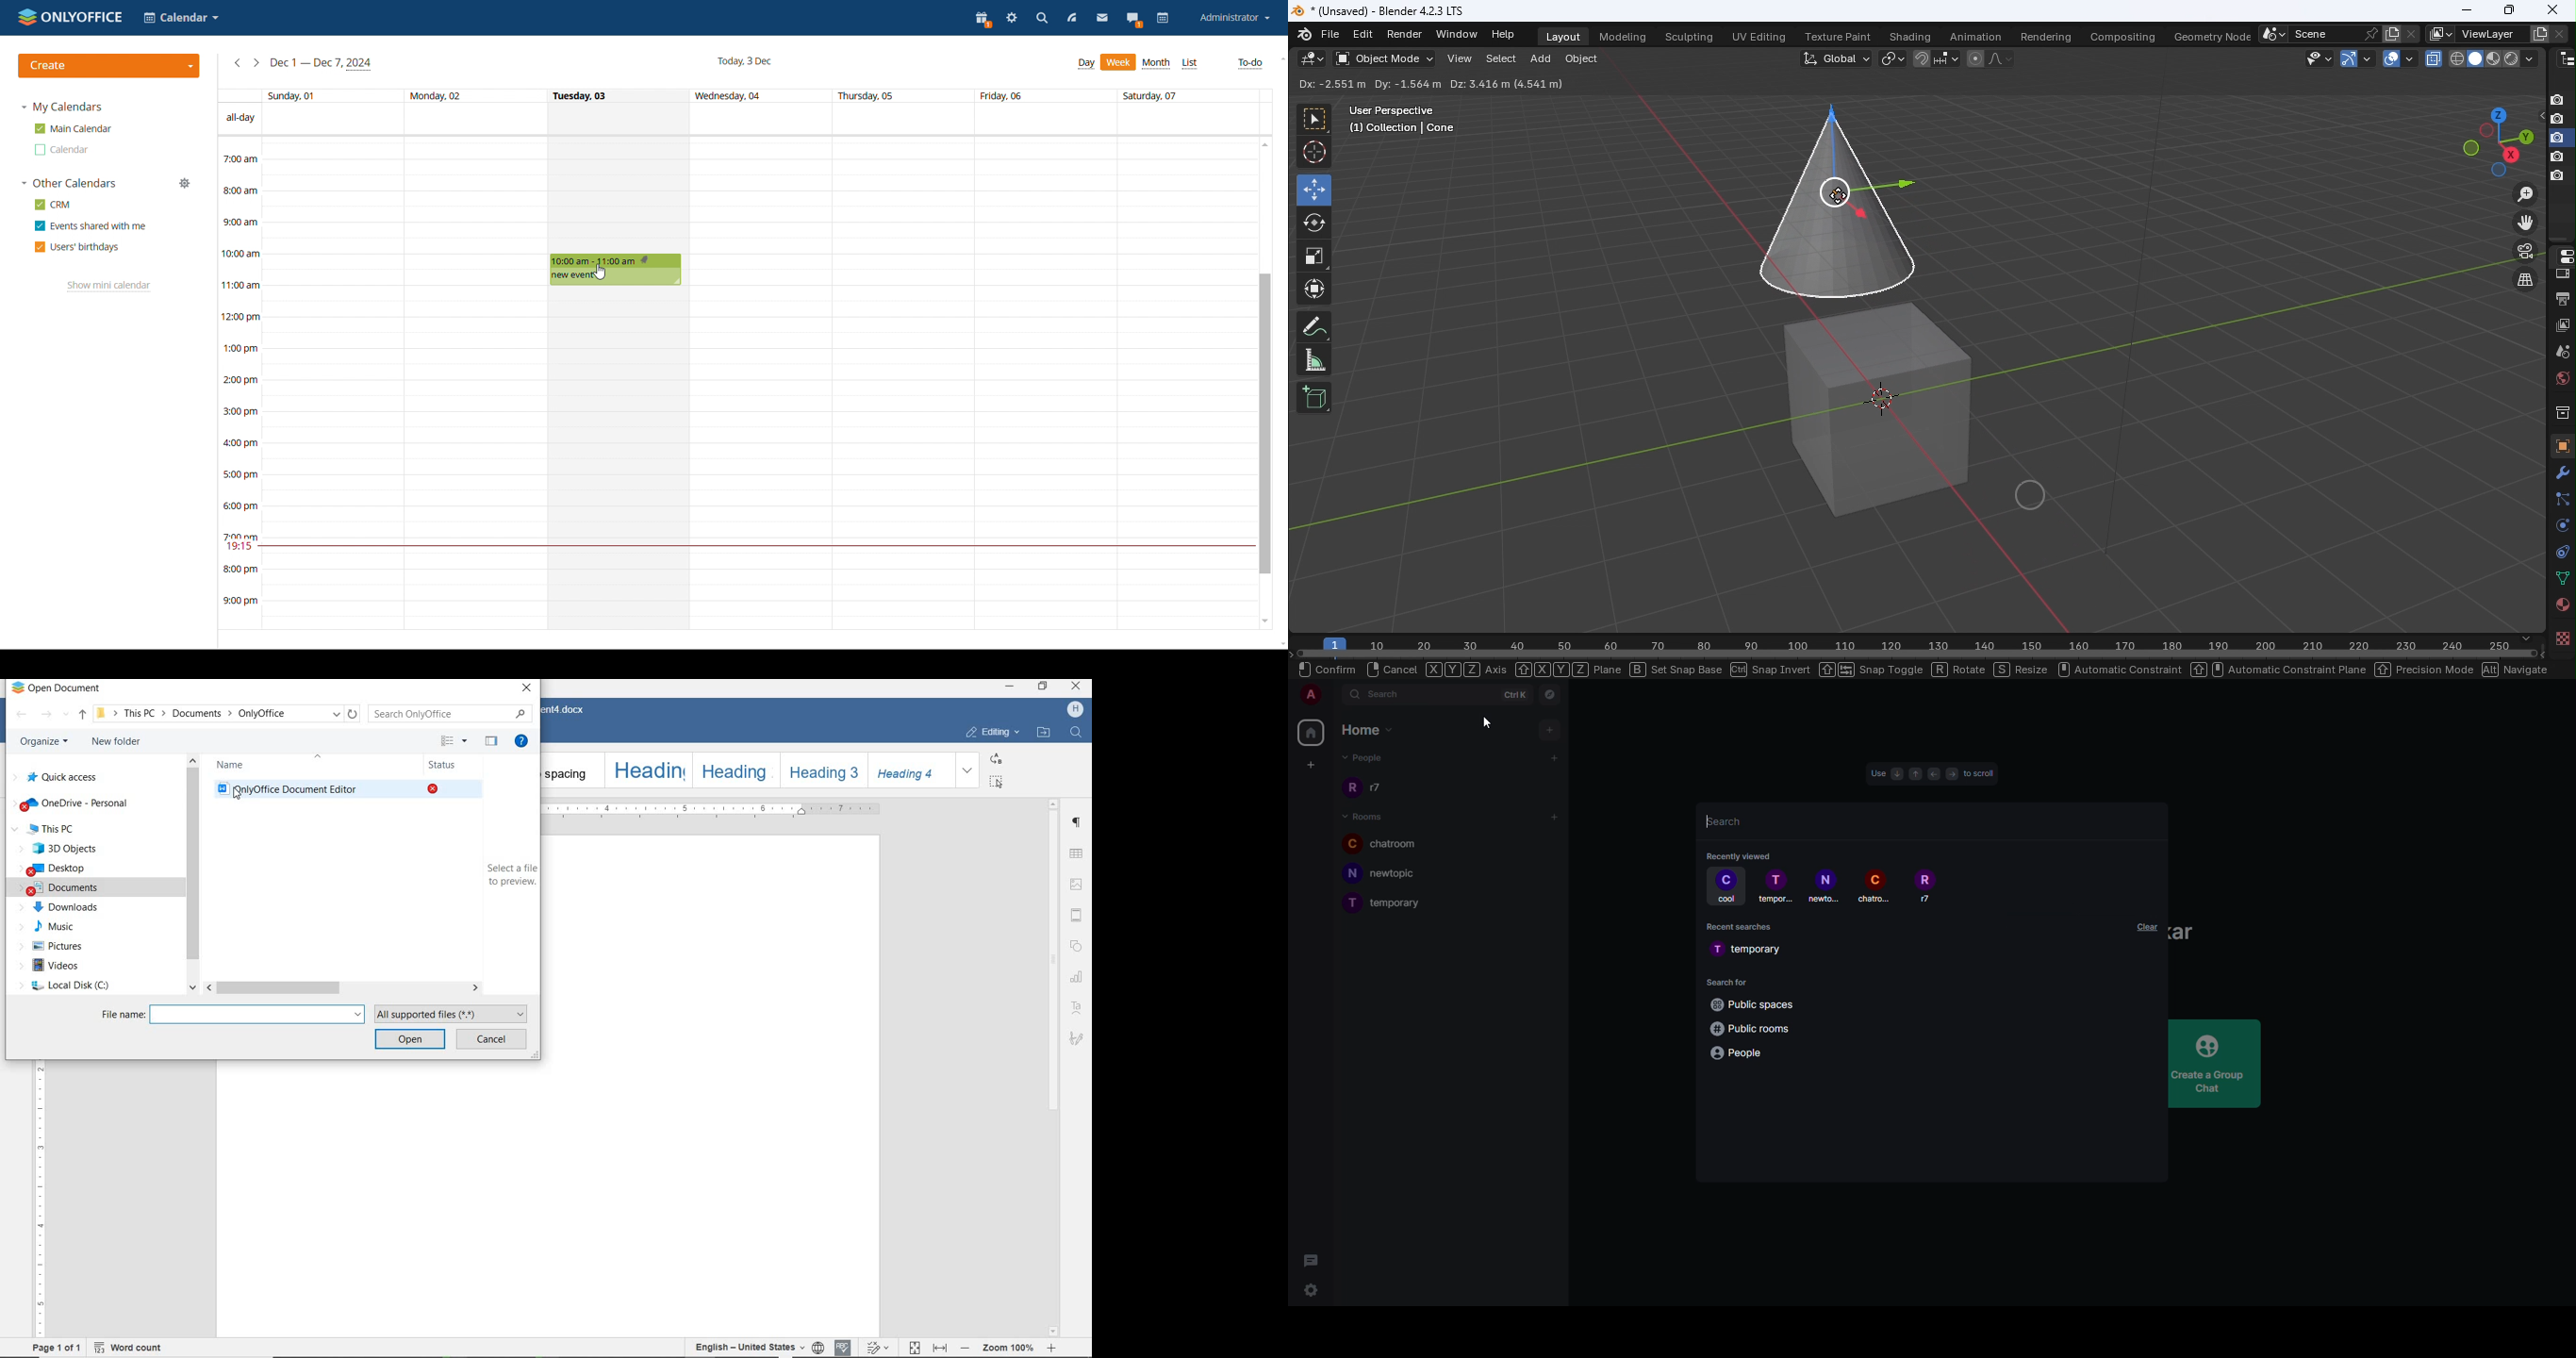 This screenshot has height=1372, width=2576. Describe the element at coordinates (129, 1349) in the screenshot. I see `word count` at that location.